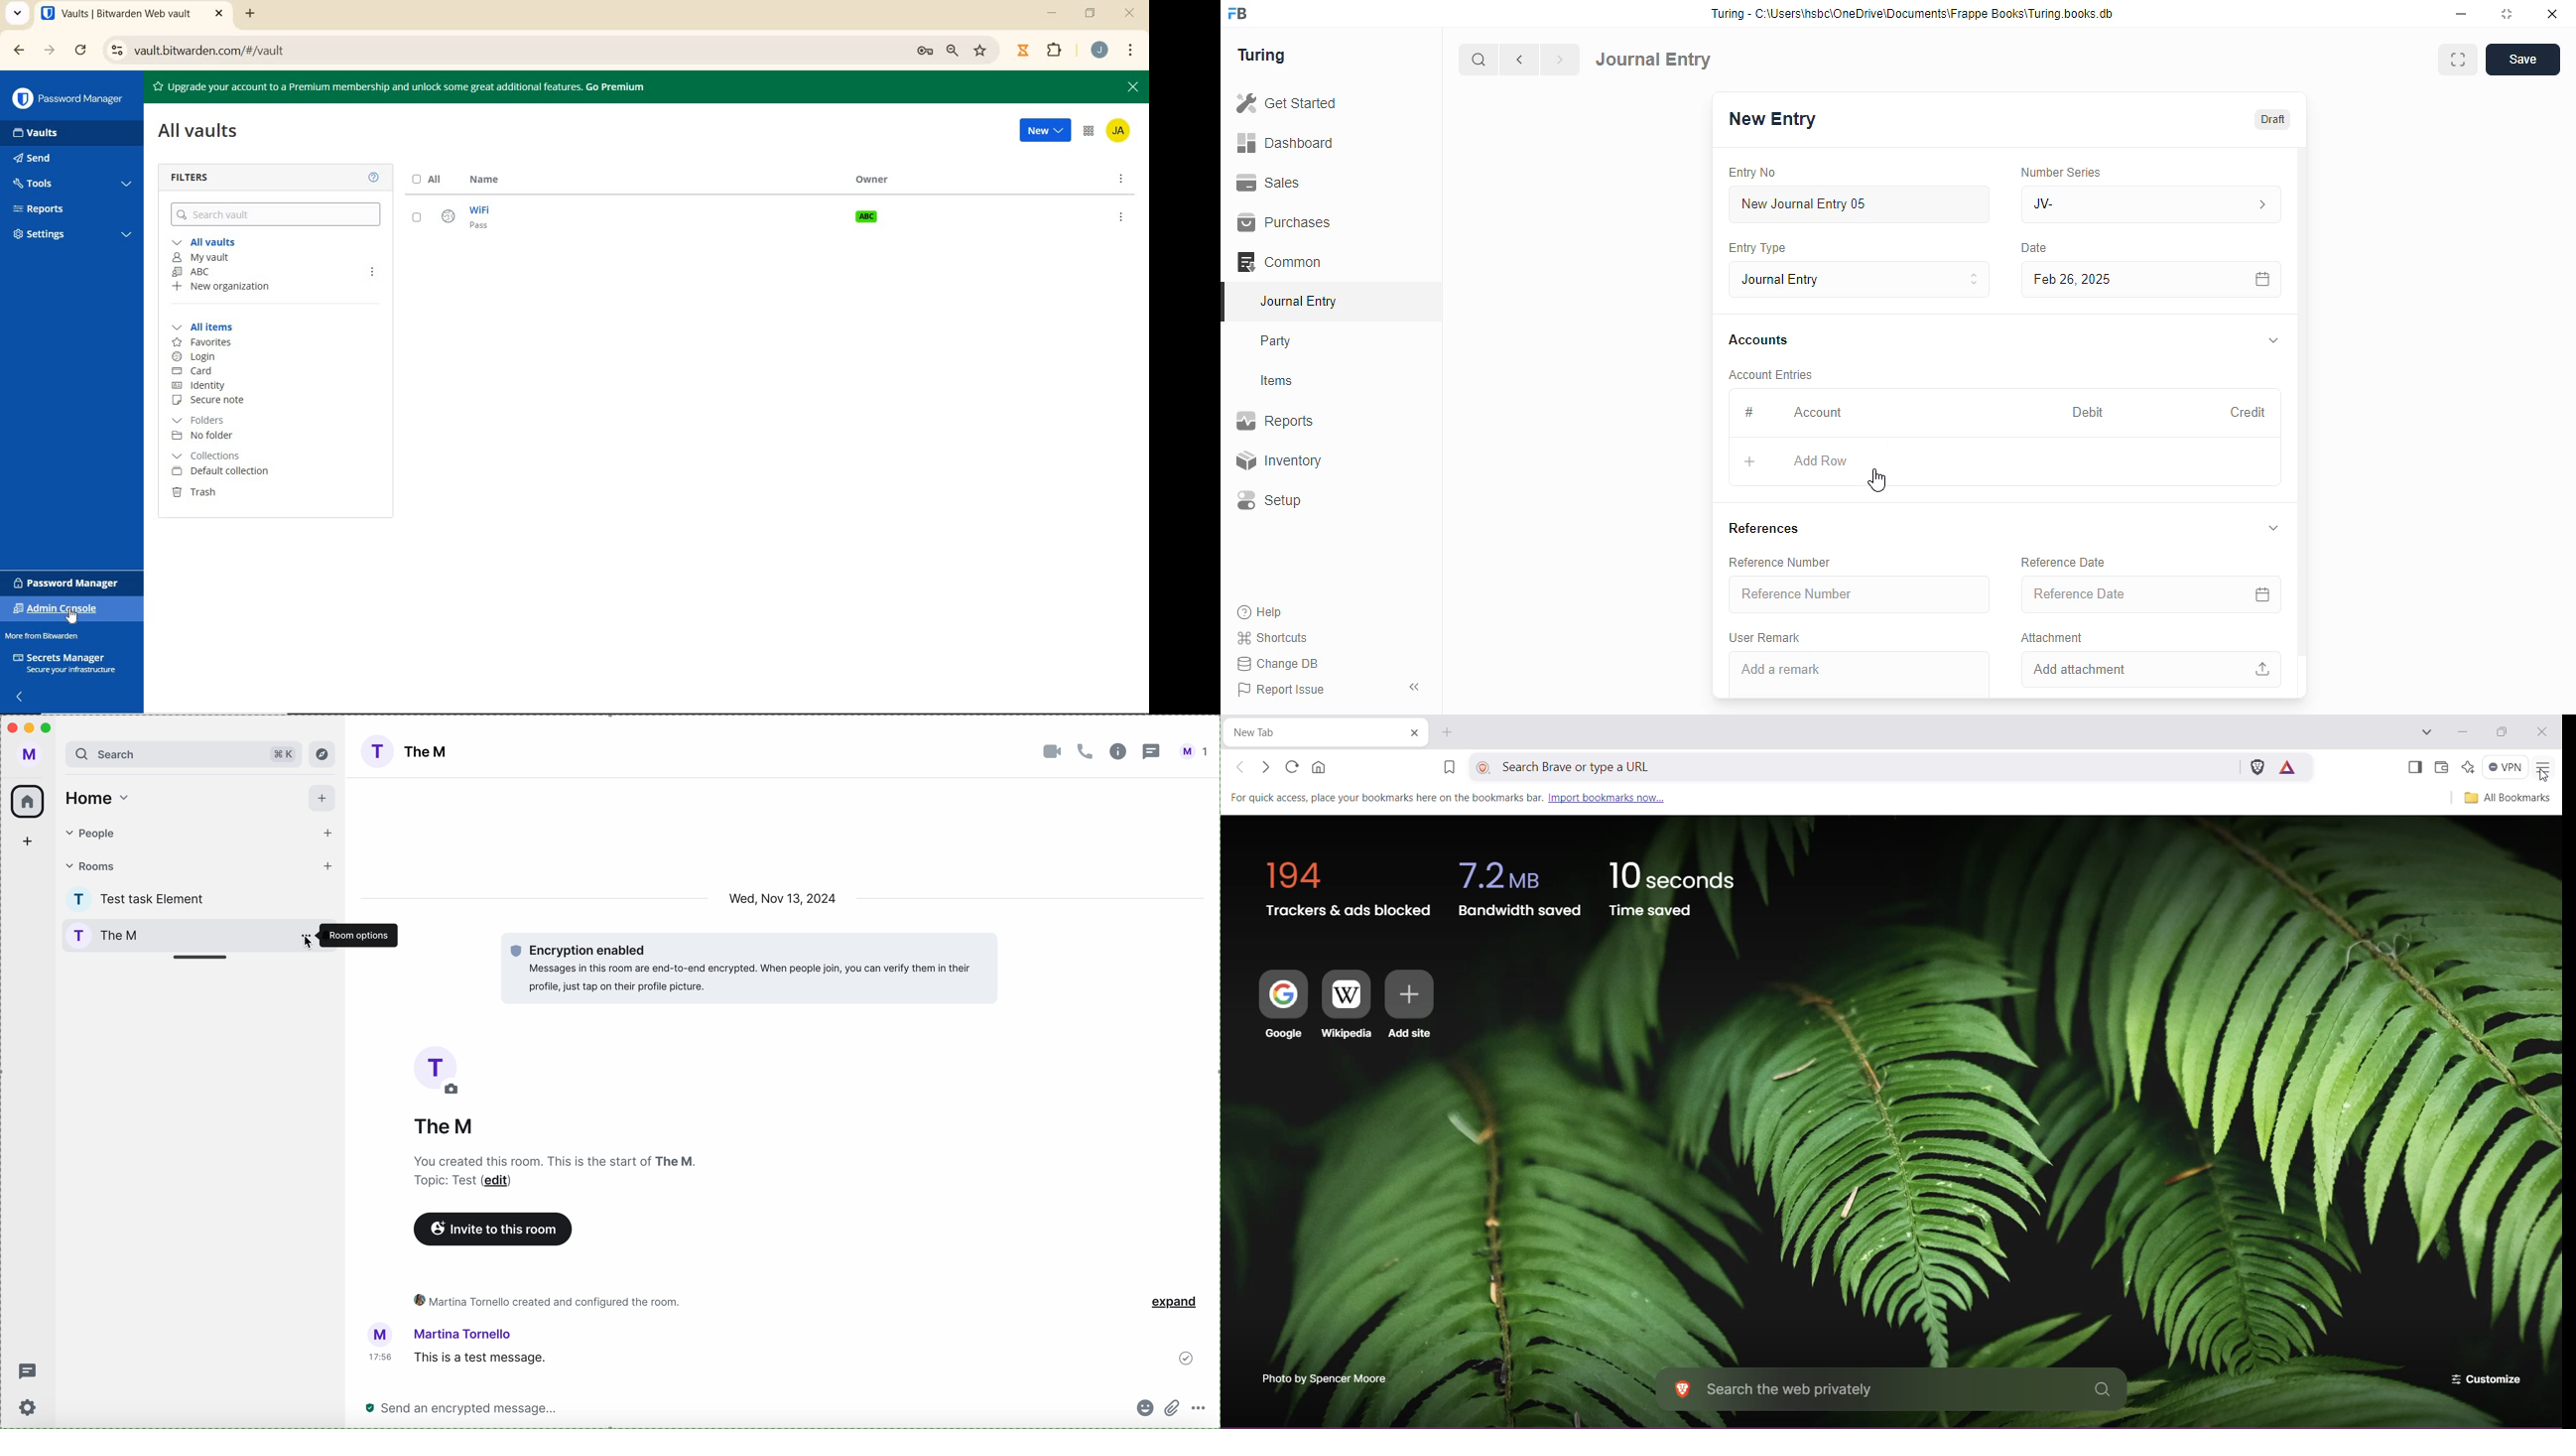 The image size is (2576, 1456). Describe the element at coordinates (2035, 248) in the screenshot. I see `Date` at that location.